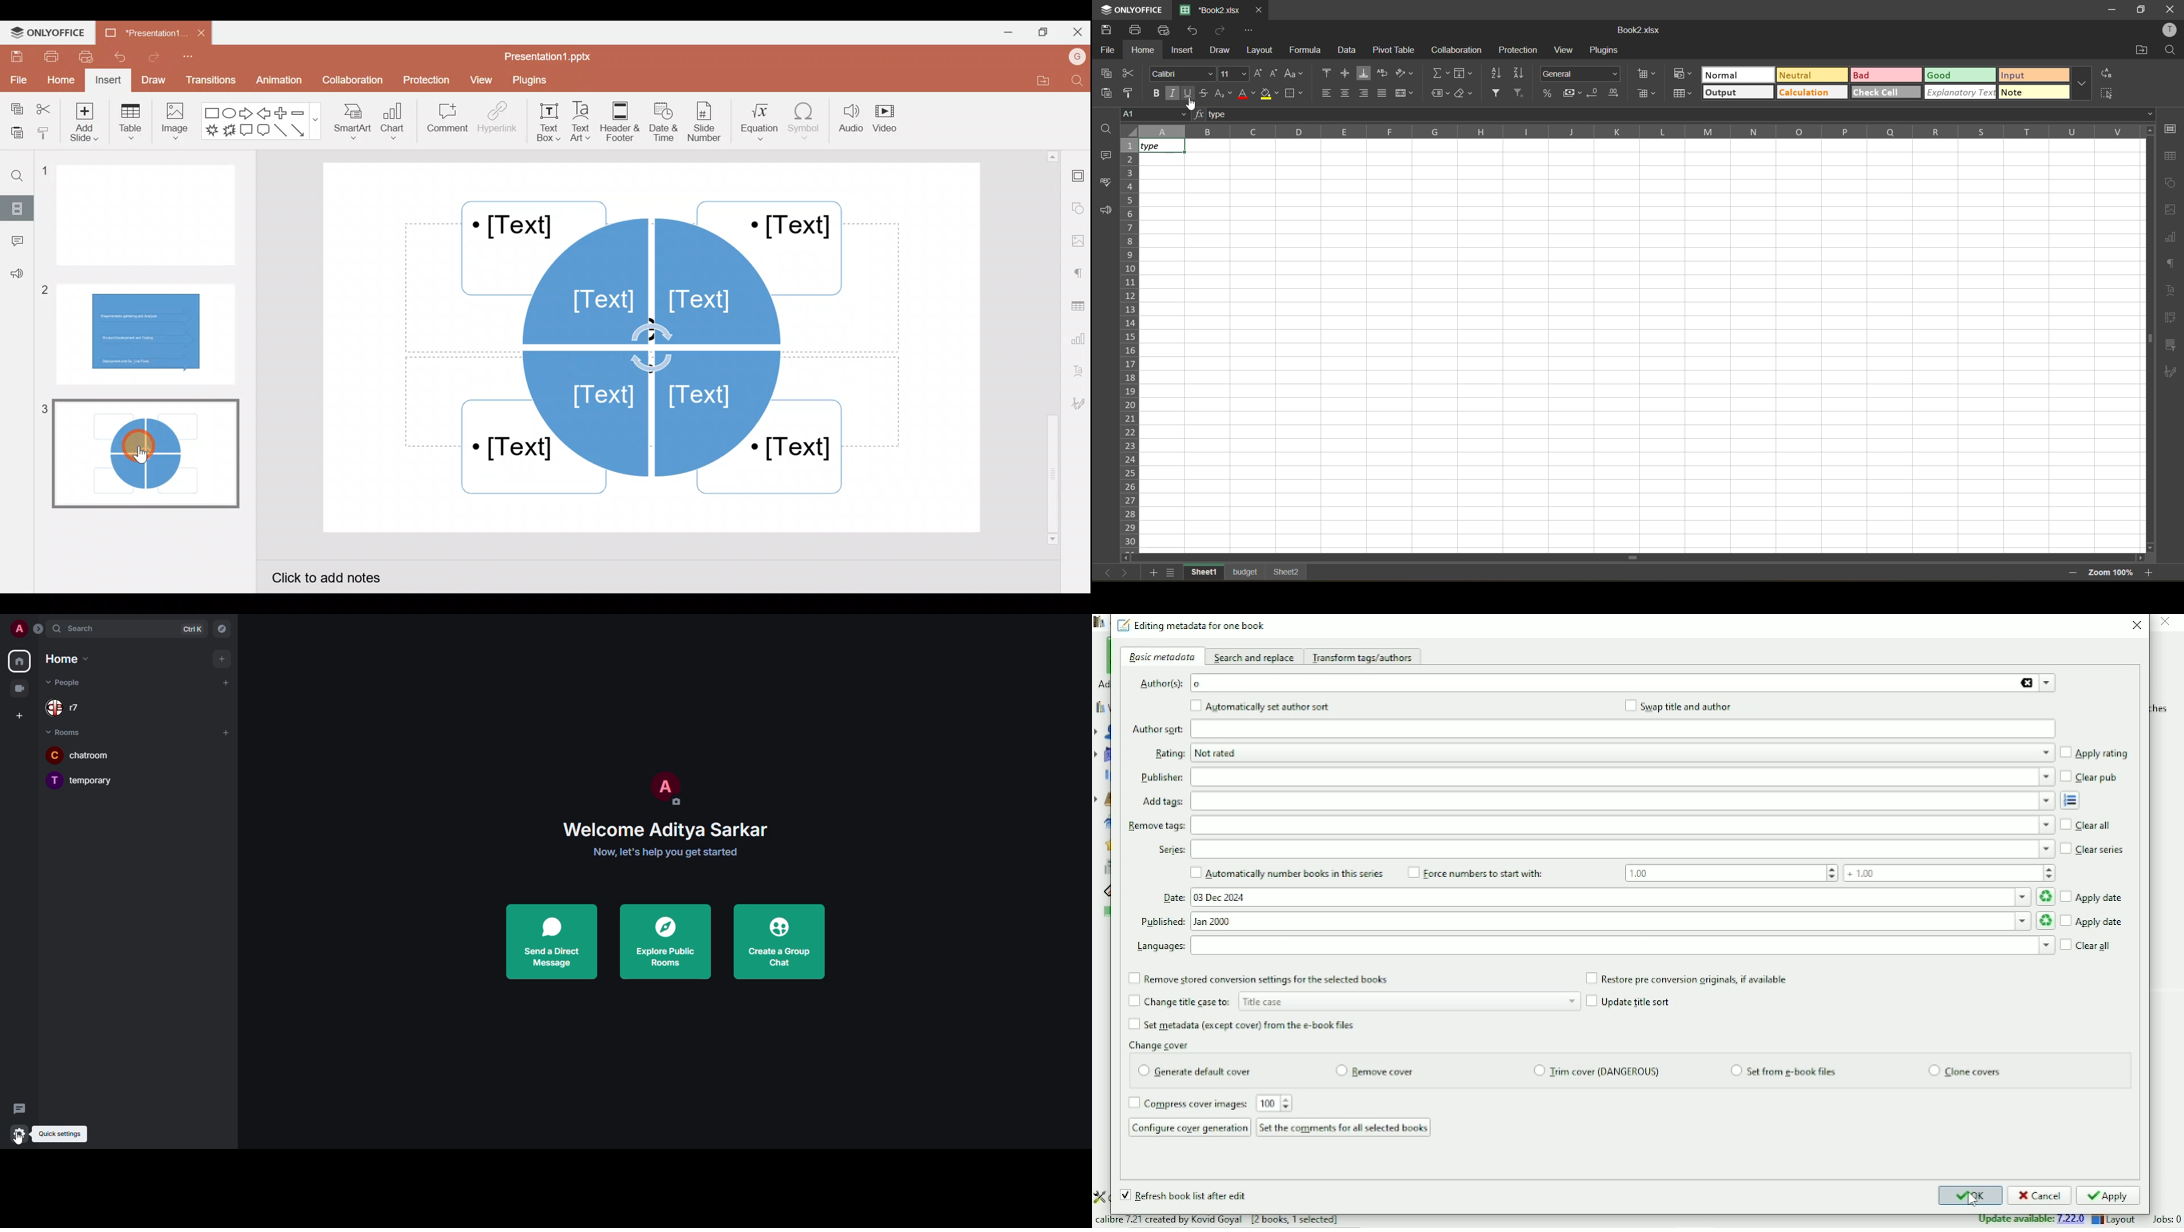 The height and width of the screenshot is (1232, 2184). I want to click on Clear pub, so click(2090, 777).